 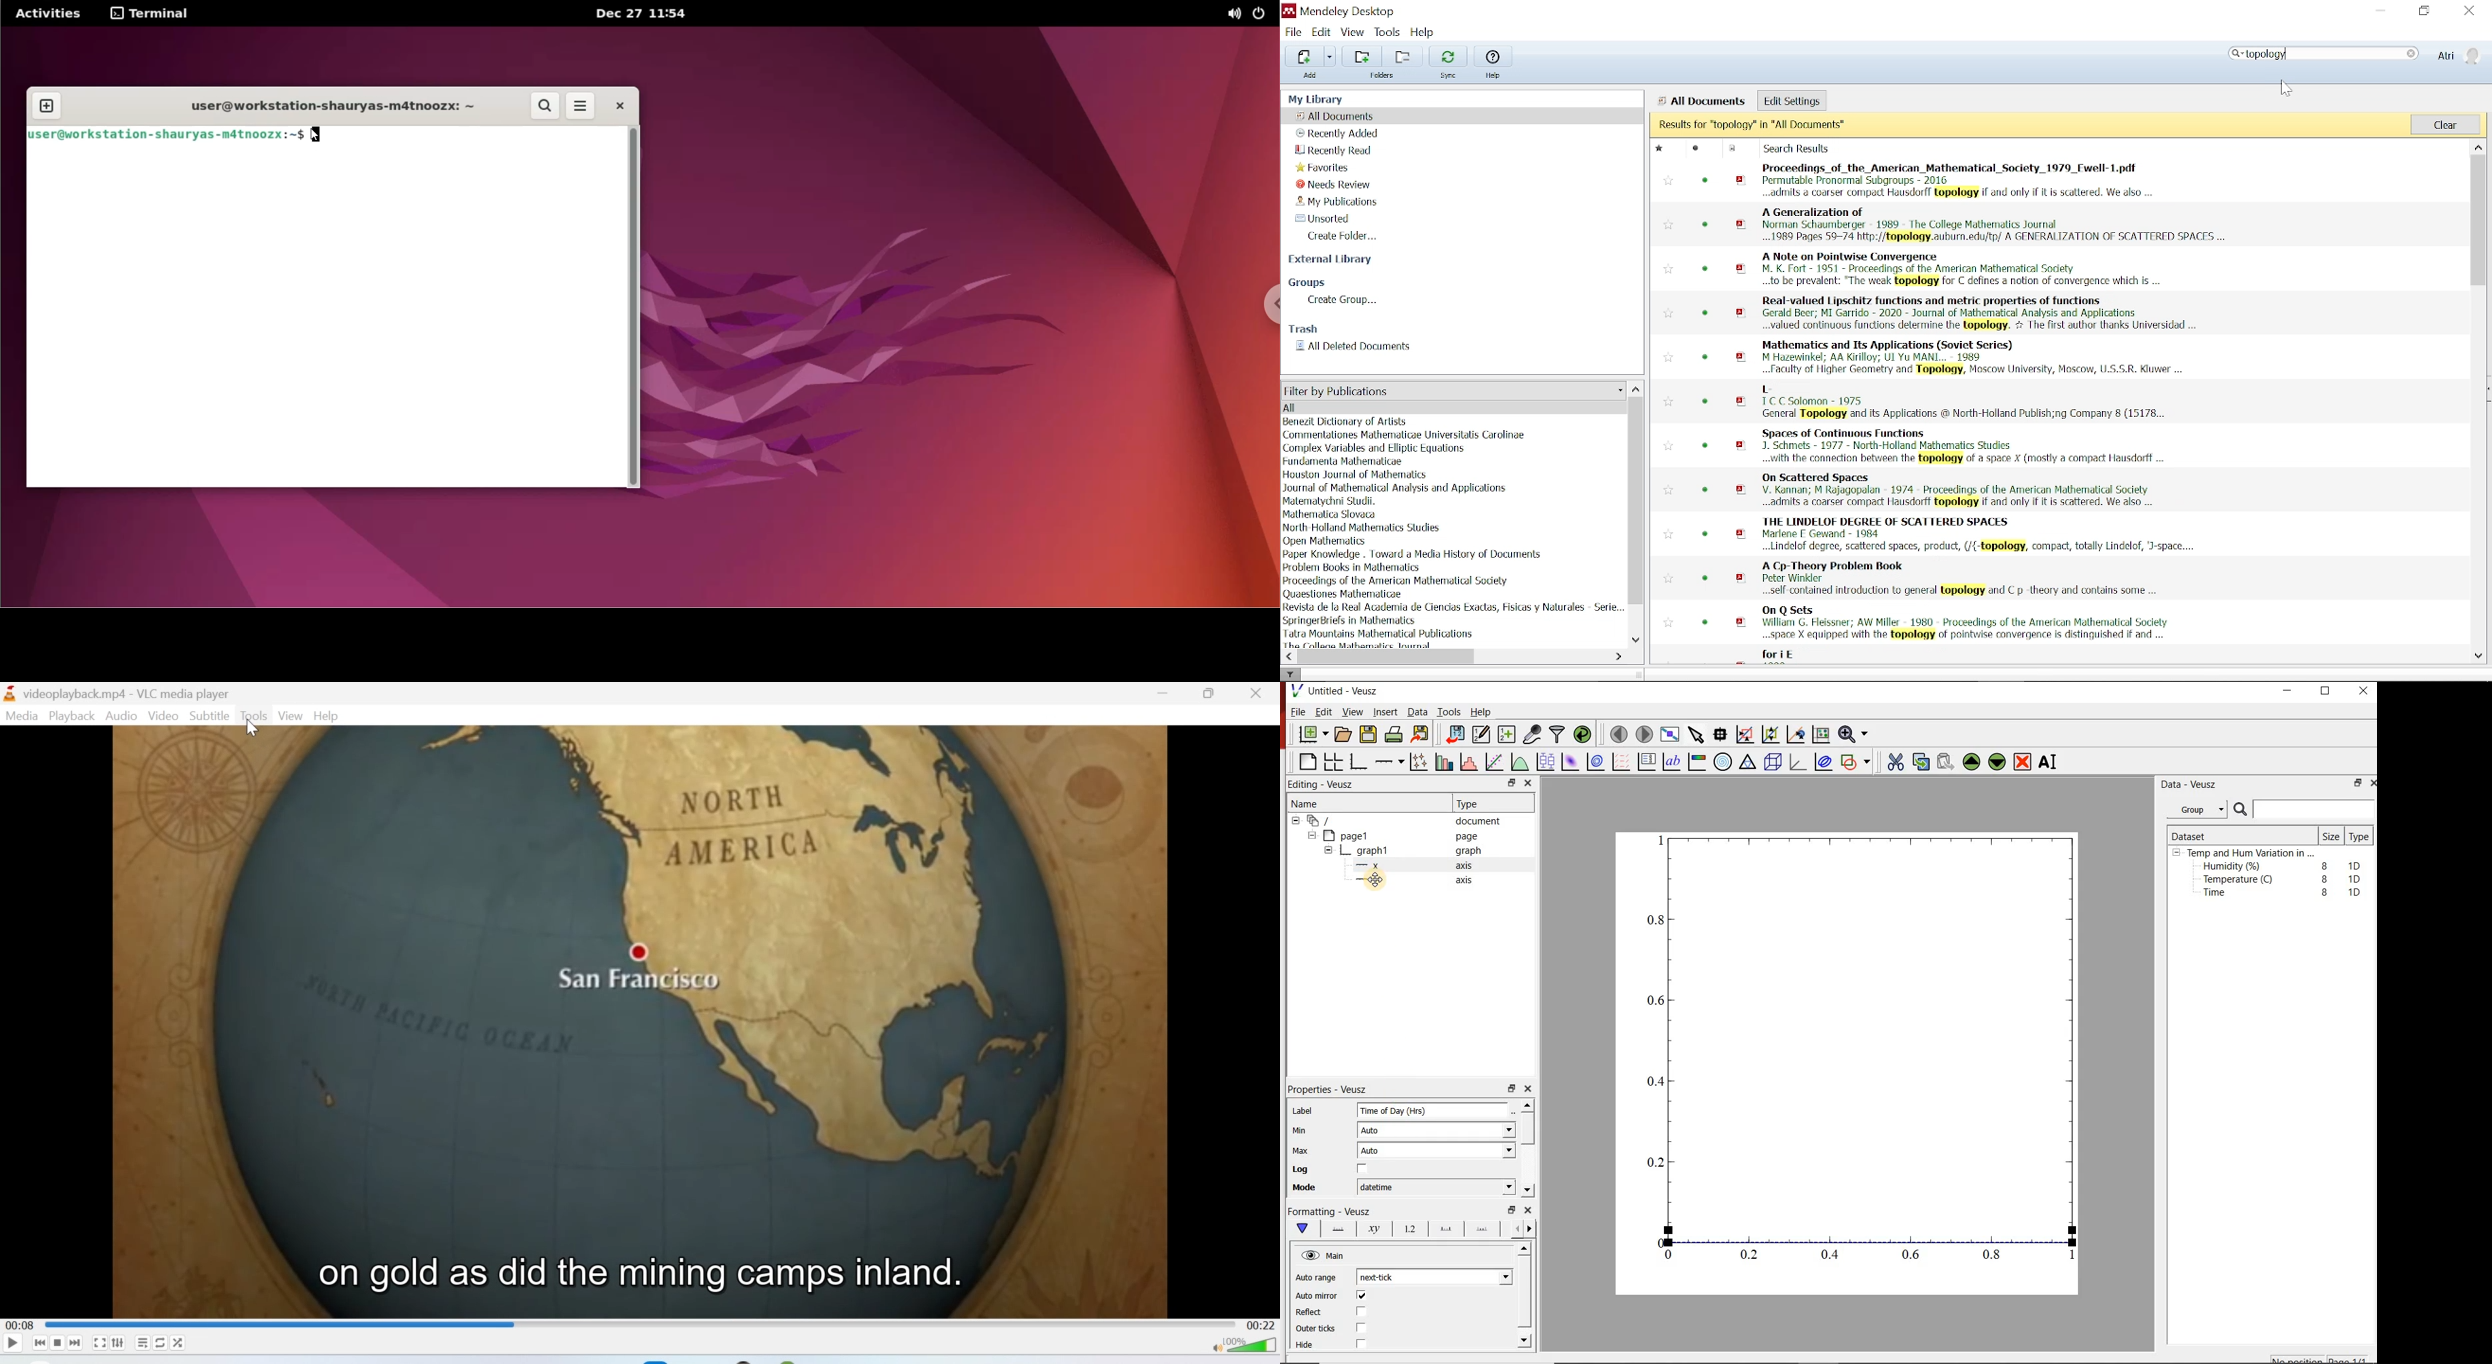 I want to click on citation, so click(x=1963, y=180).